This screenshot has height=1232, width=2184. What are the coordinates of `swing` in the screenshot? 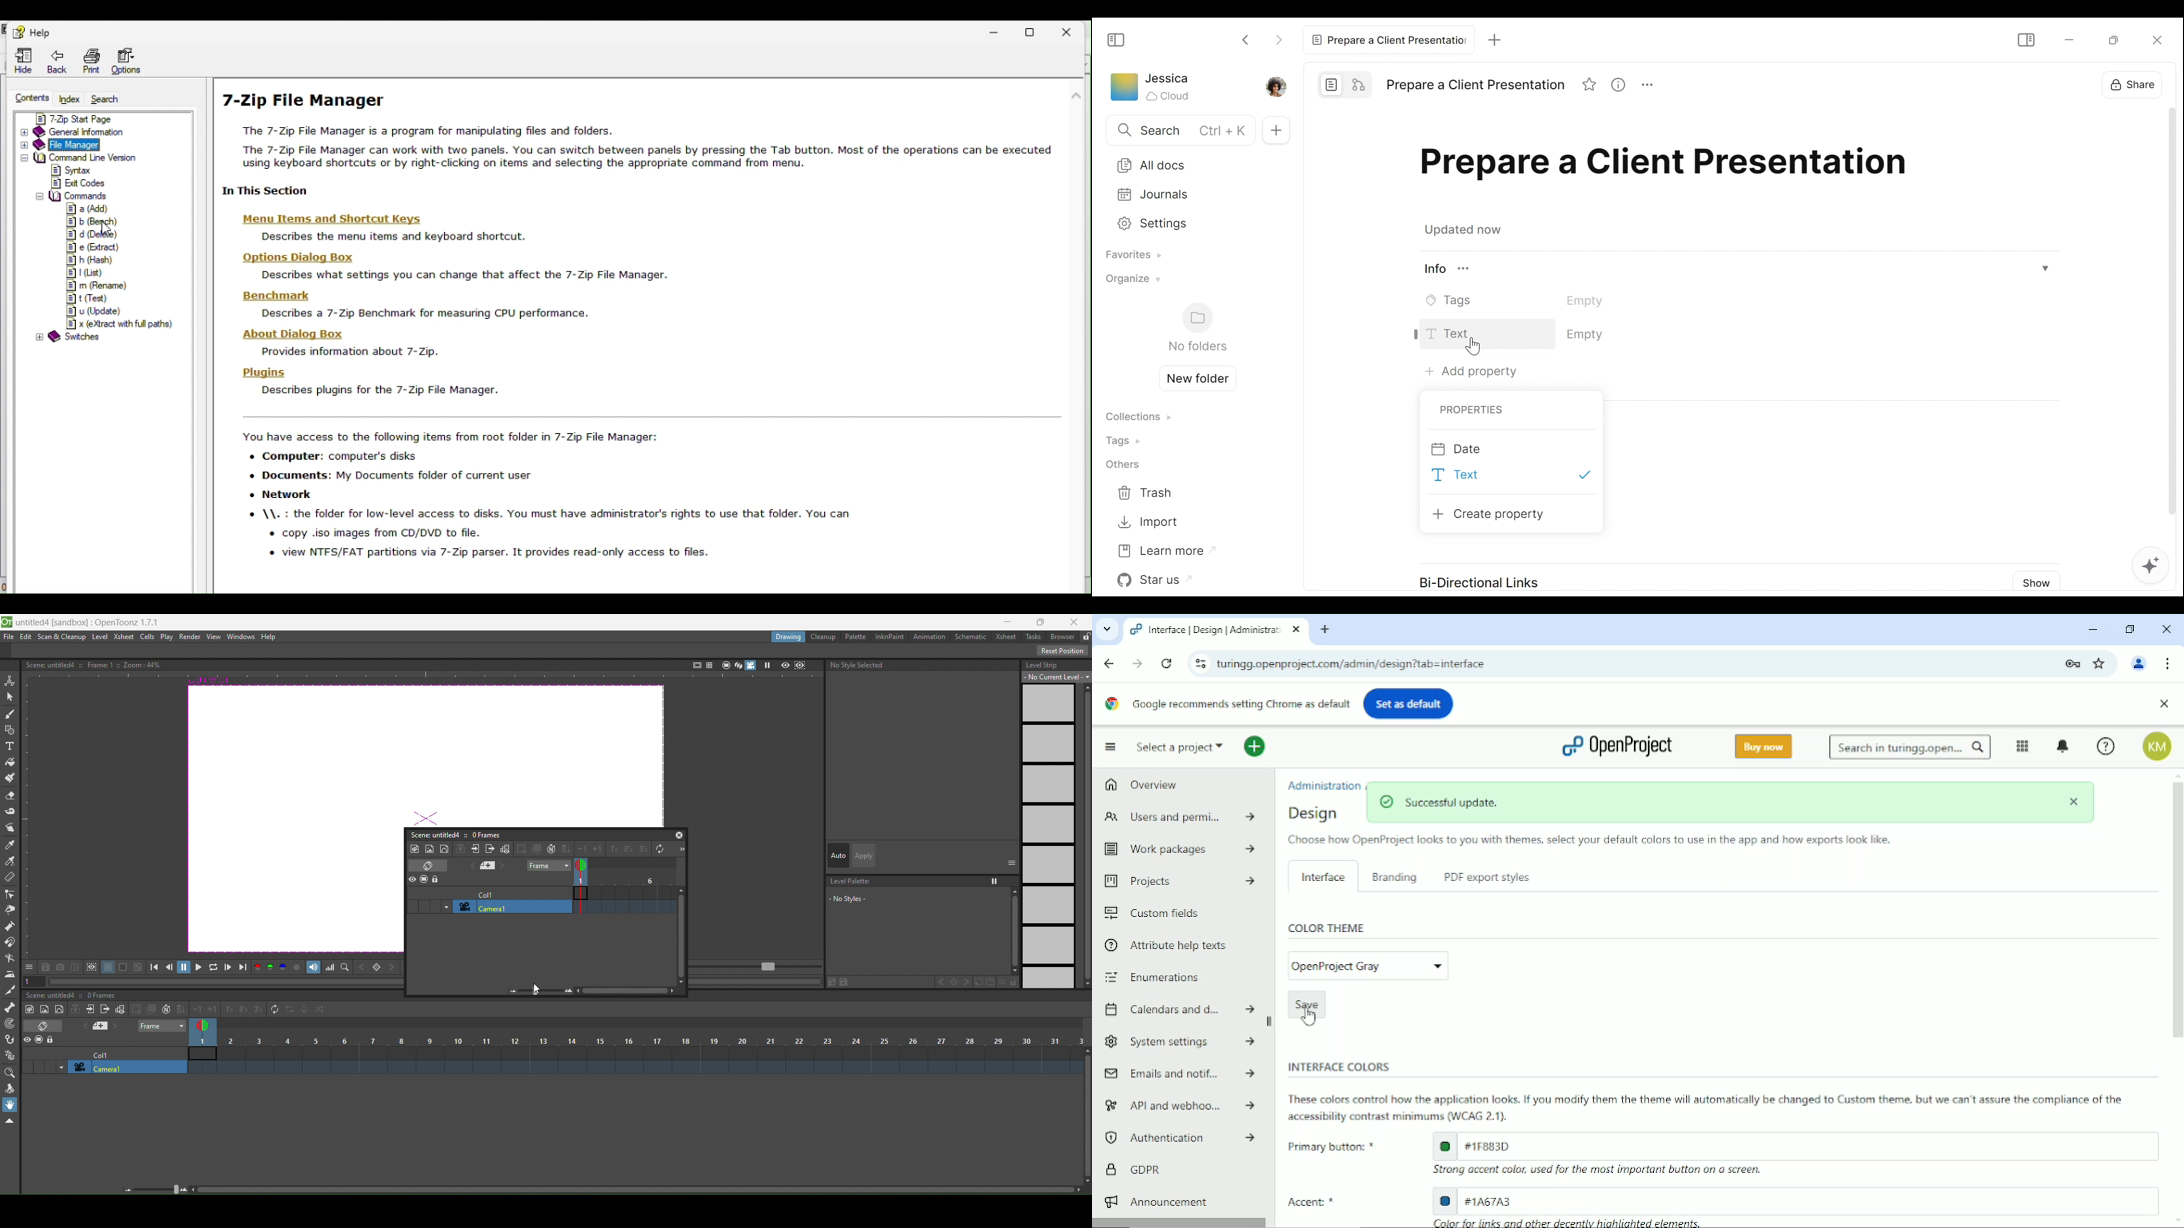 It's located at (305, 1012).